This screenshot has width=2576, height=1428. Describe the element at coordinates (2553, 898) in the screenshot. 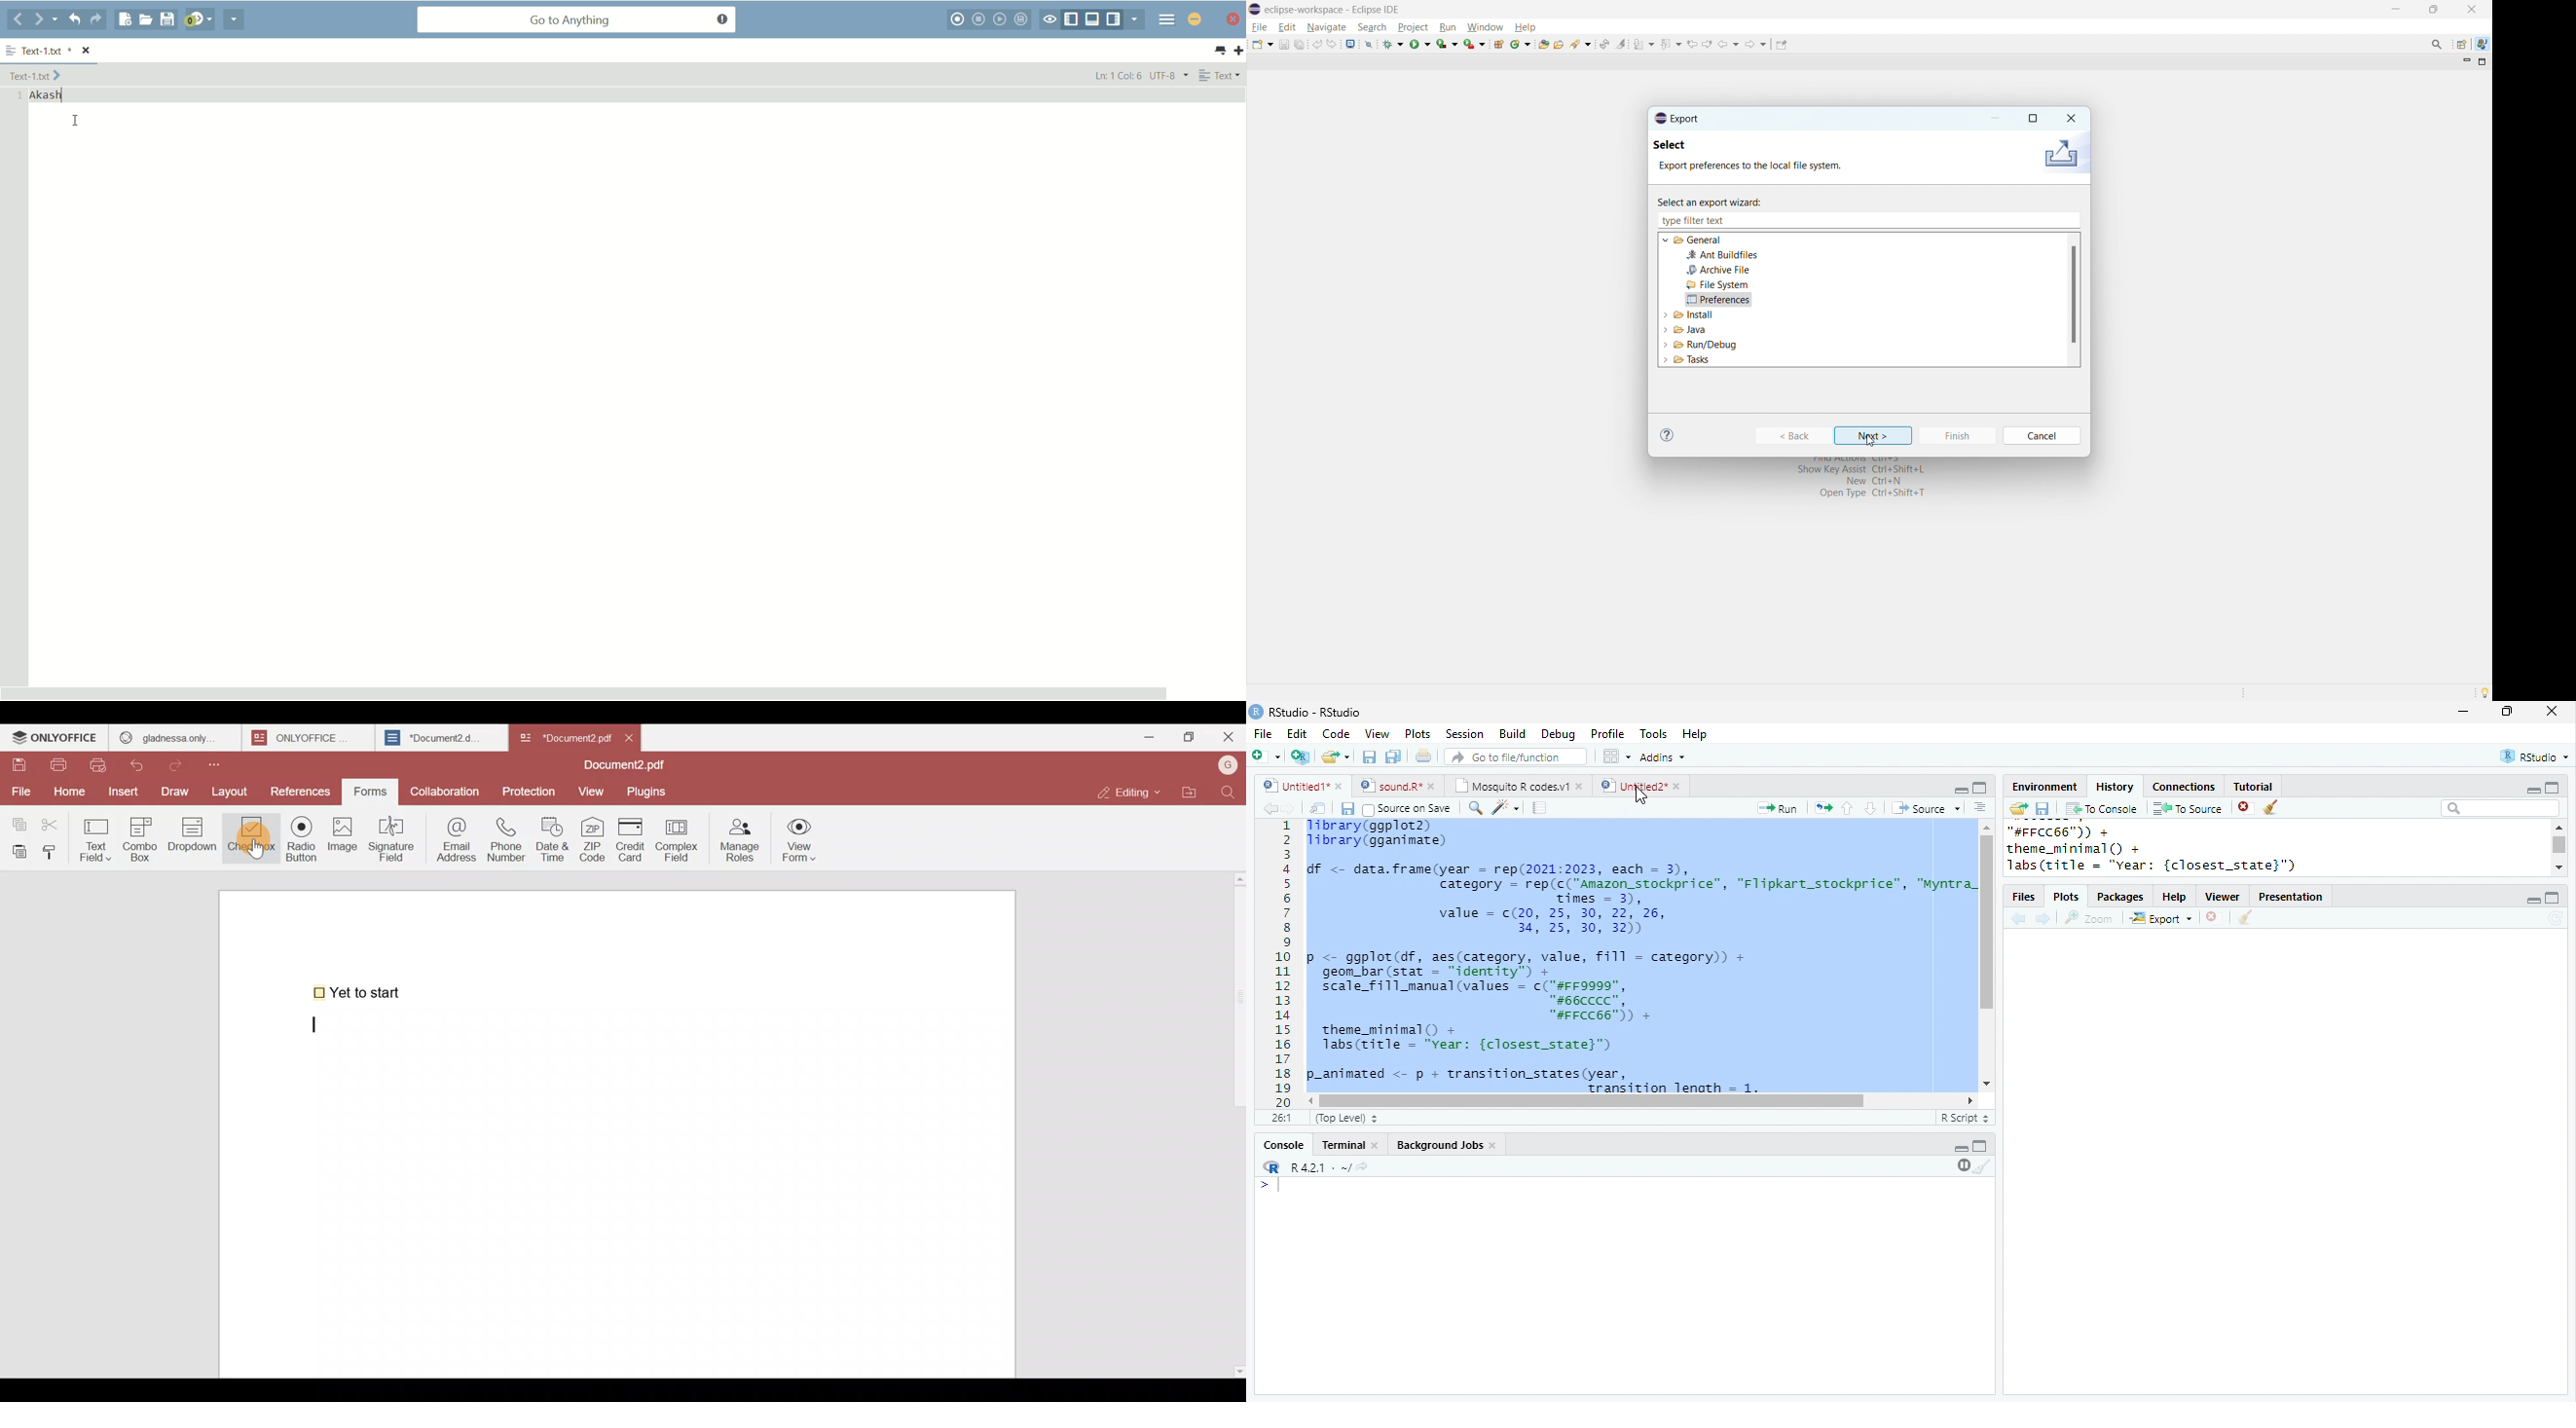

I see `maximize` at that location.